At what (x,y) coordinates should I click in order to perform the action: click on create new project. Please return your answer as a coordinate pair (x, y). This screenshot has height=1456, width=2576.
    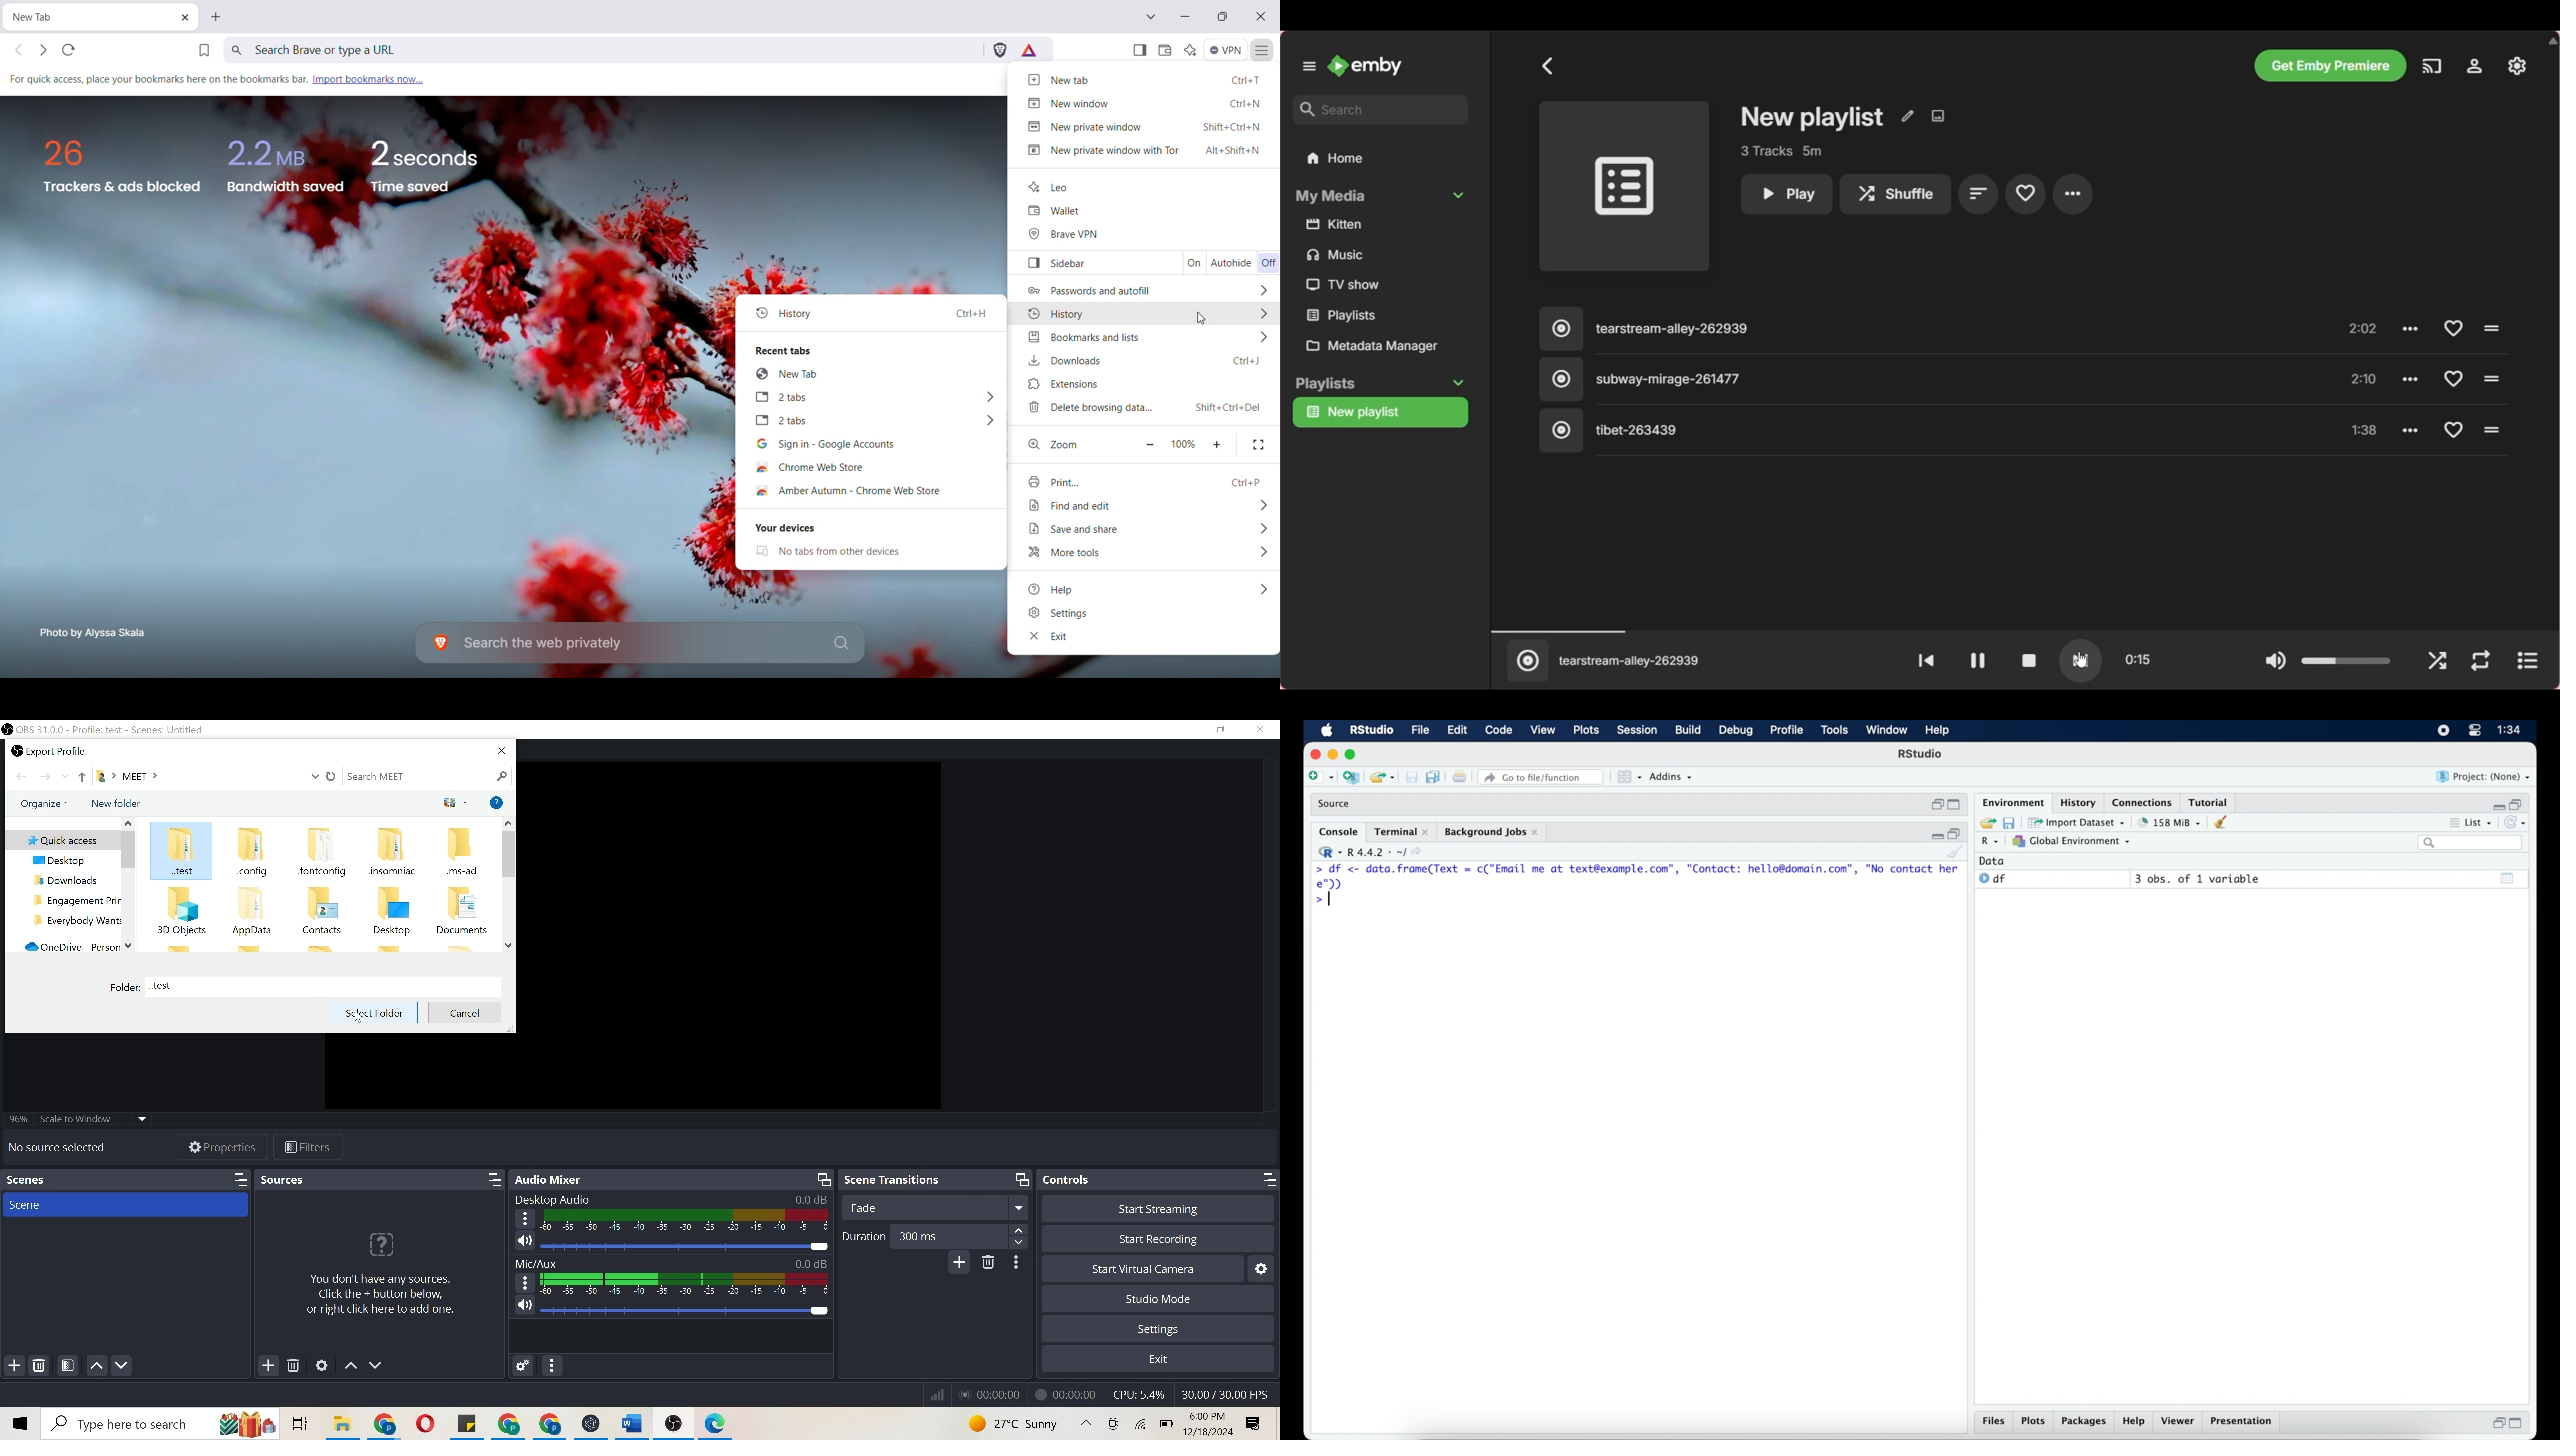
    Looking at the image, I should click on (1351, 777).